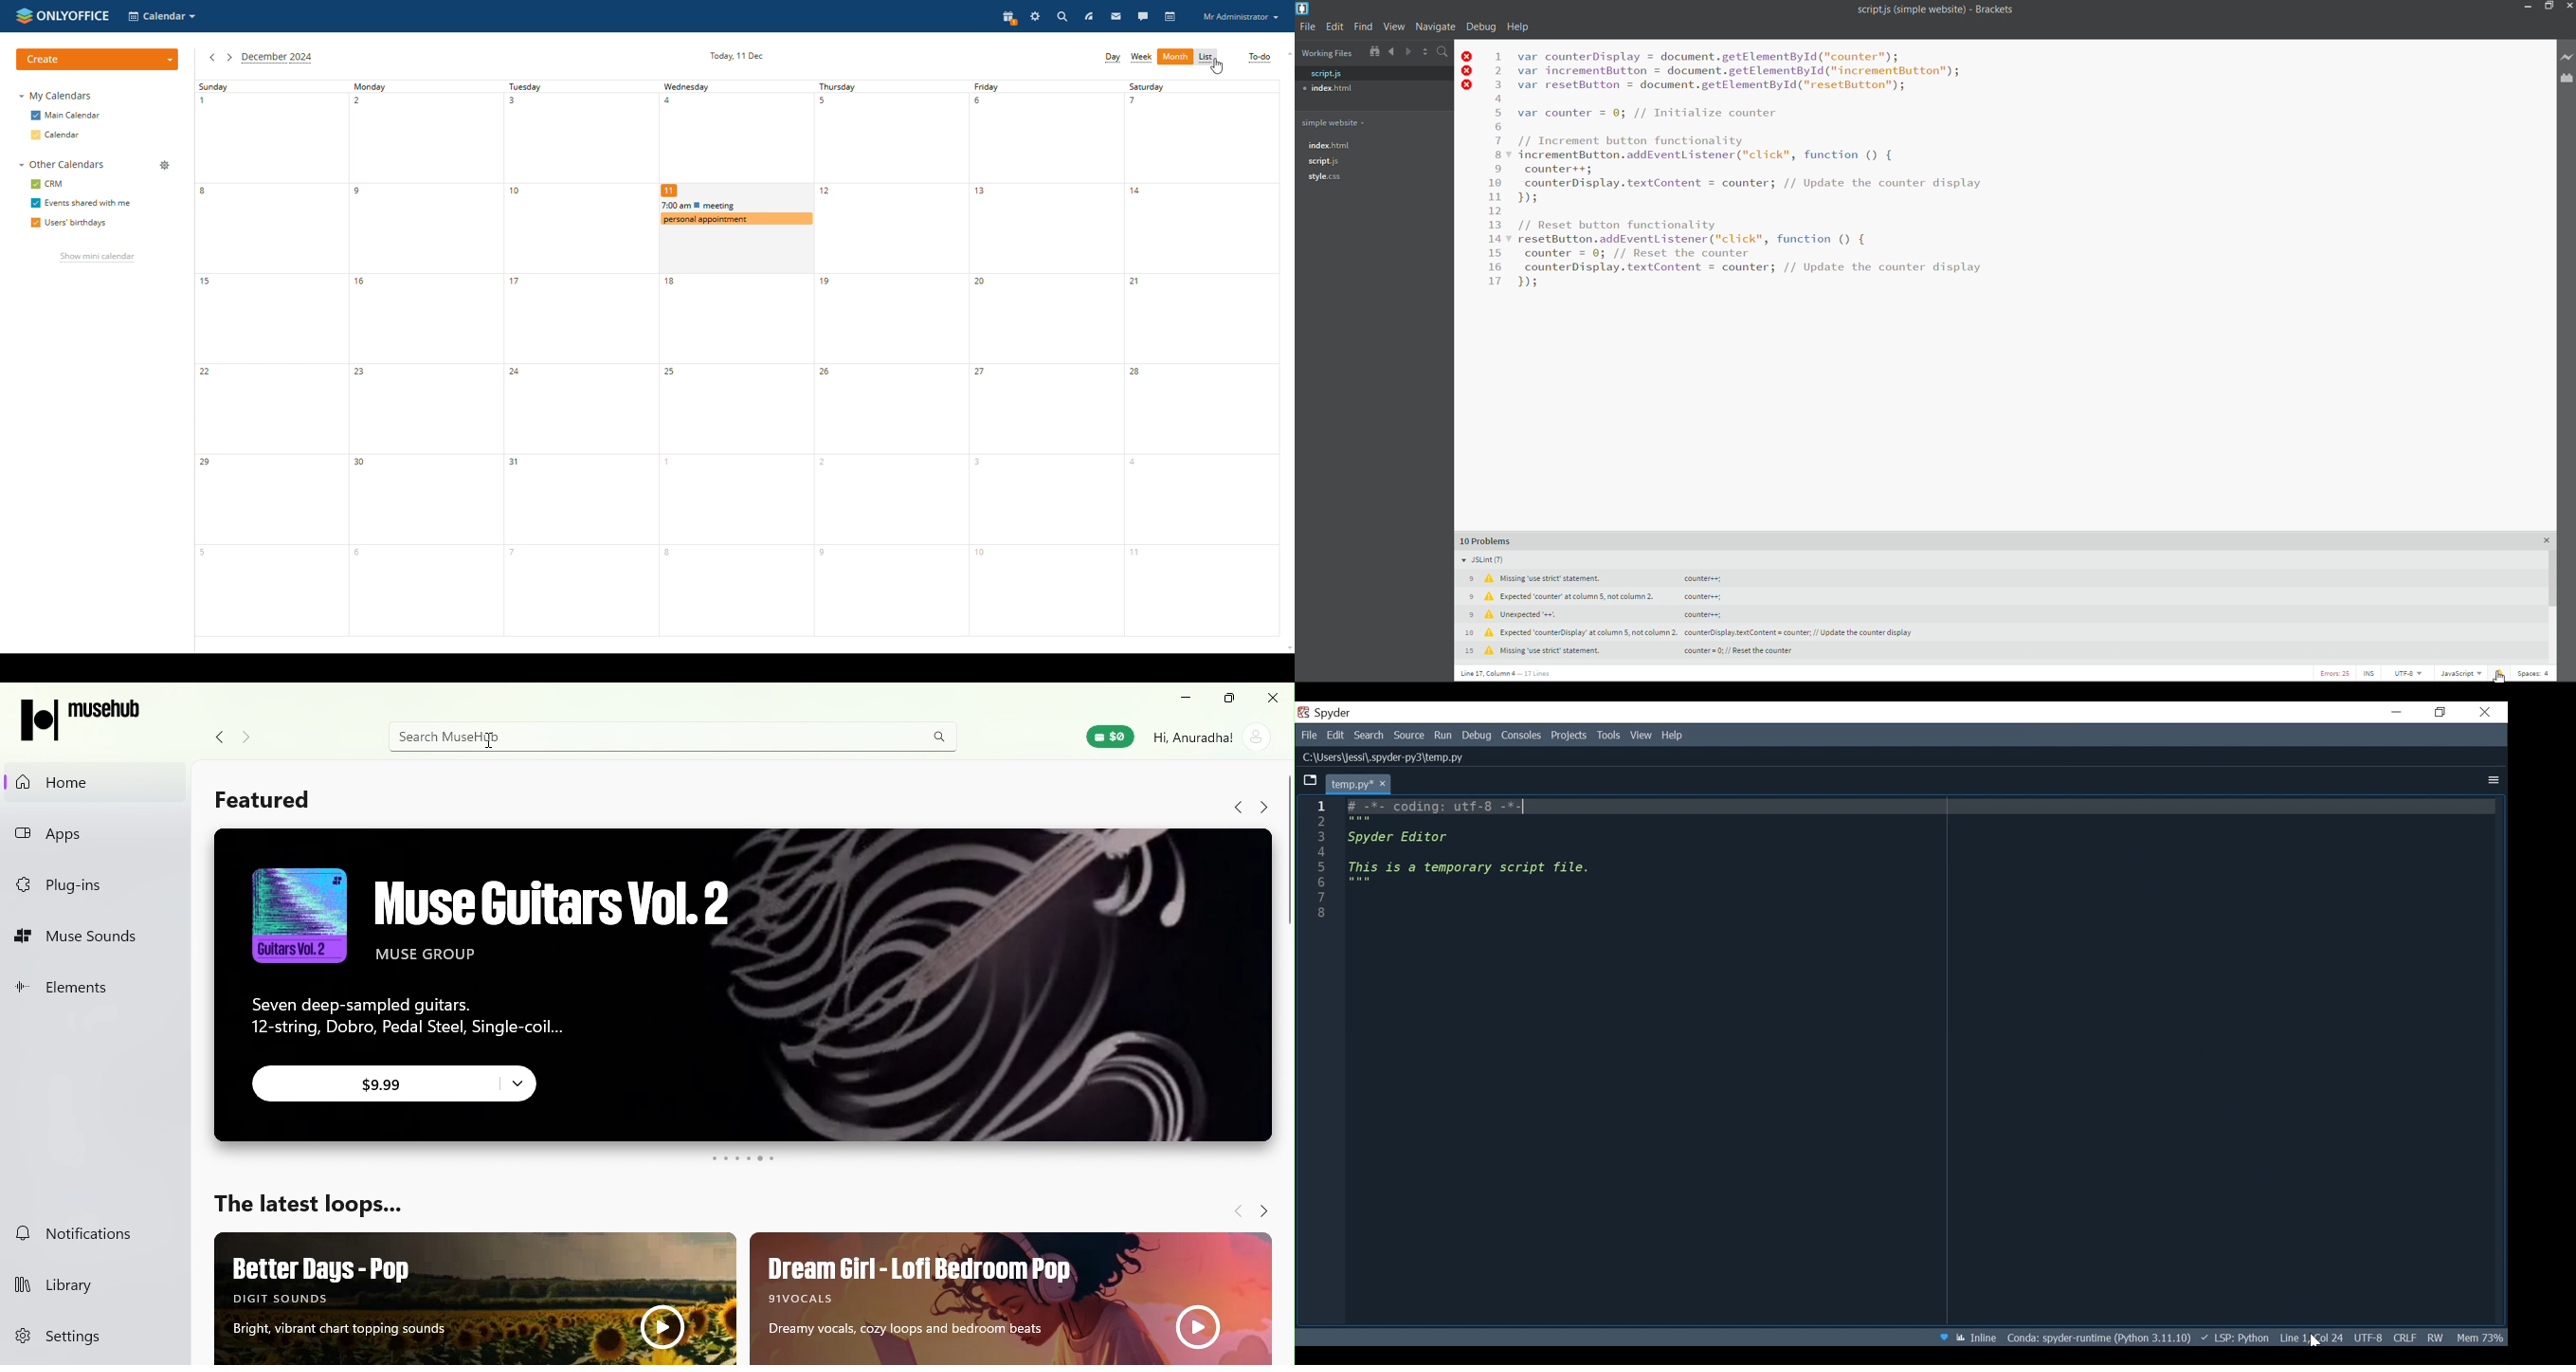 This screenshot has height=1372, width=2576. Describe the element at coordinates (1325, 55) in the screenshot. I see `working files` at that location.